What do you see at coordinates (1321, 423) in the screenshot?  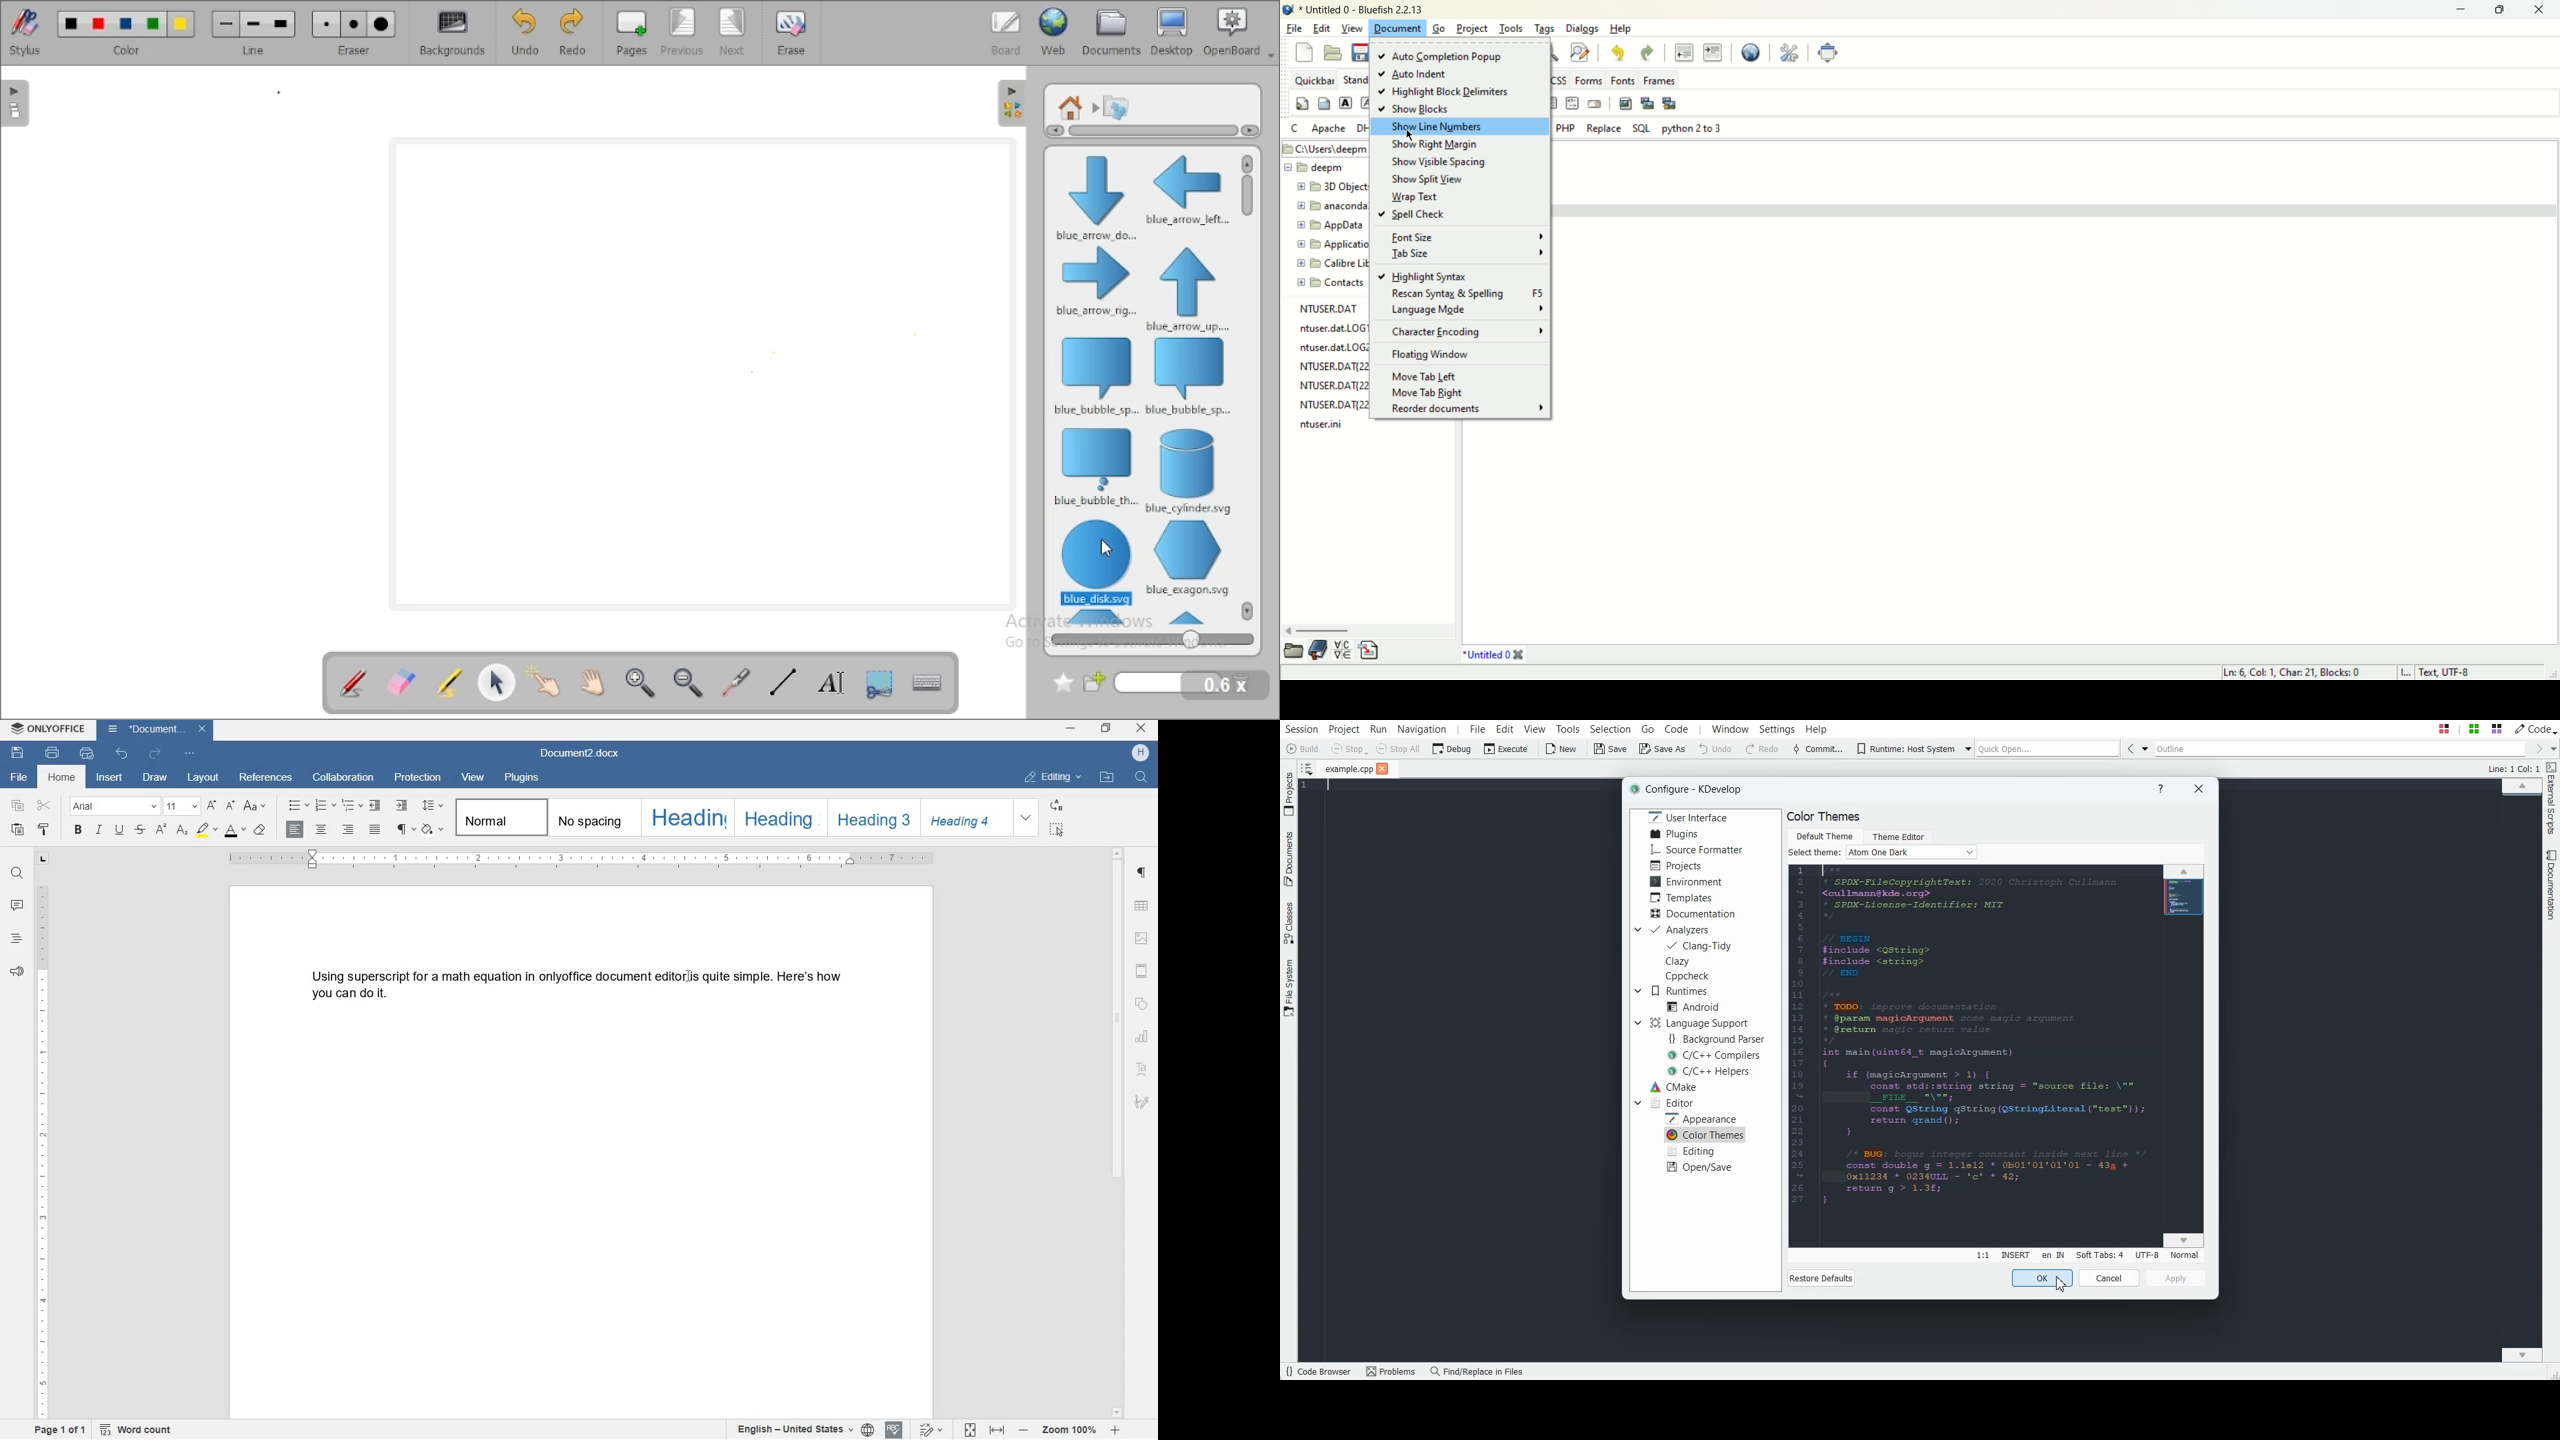 I see `ntuser.ini` at bounding box center [1321, 423].